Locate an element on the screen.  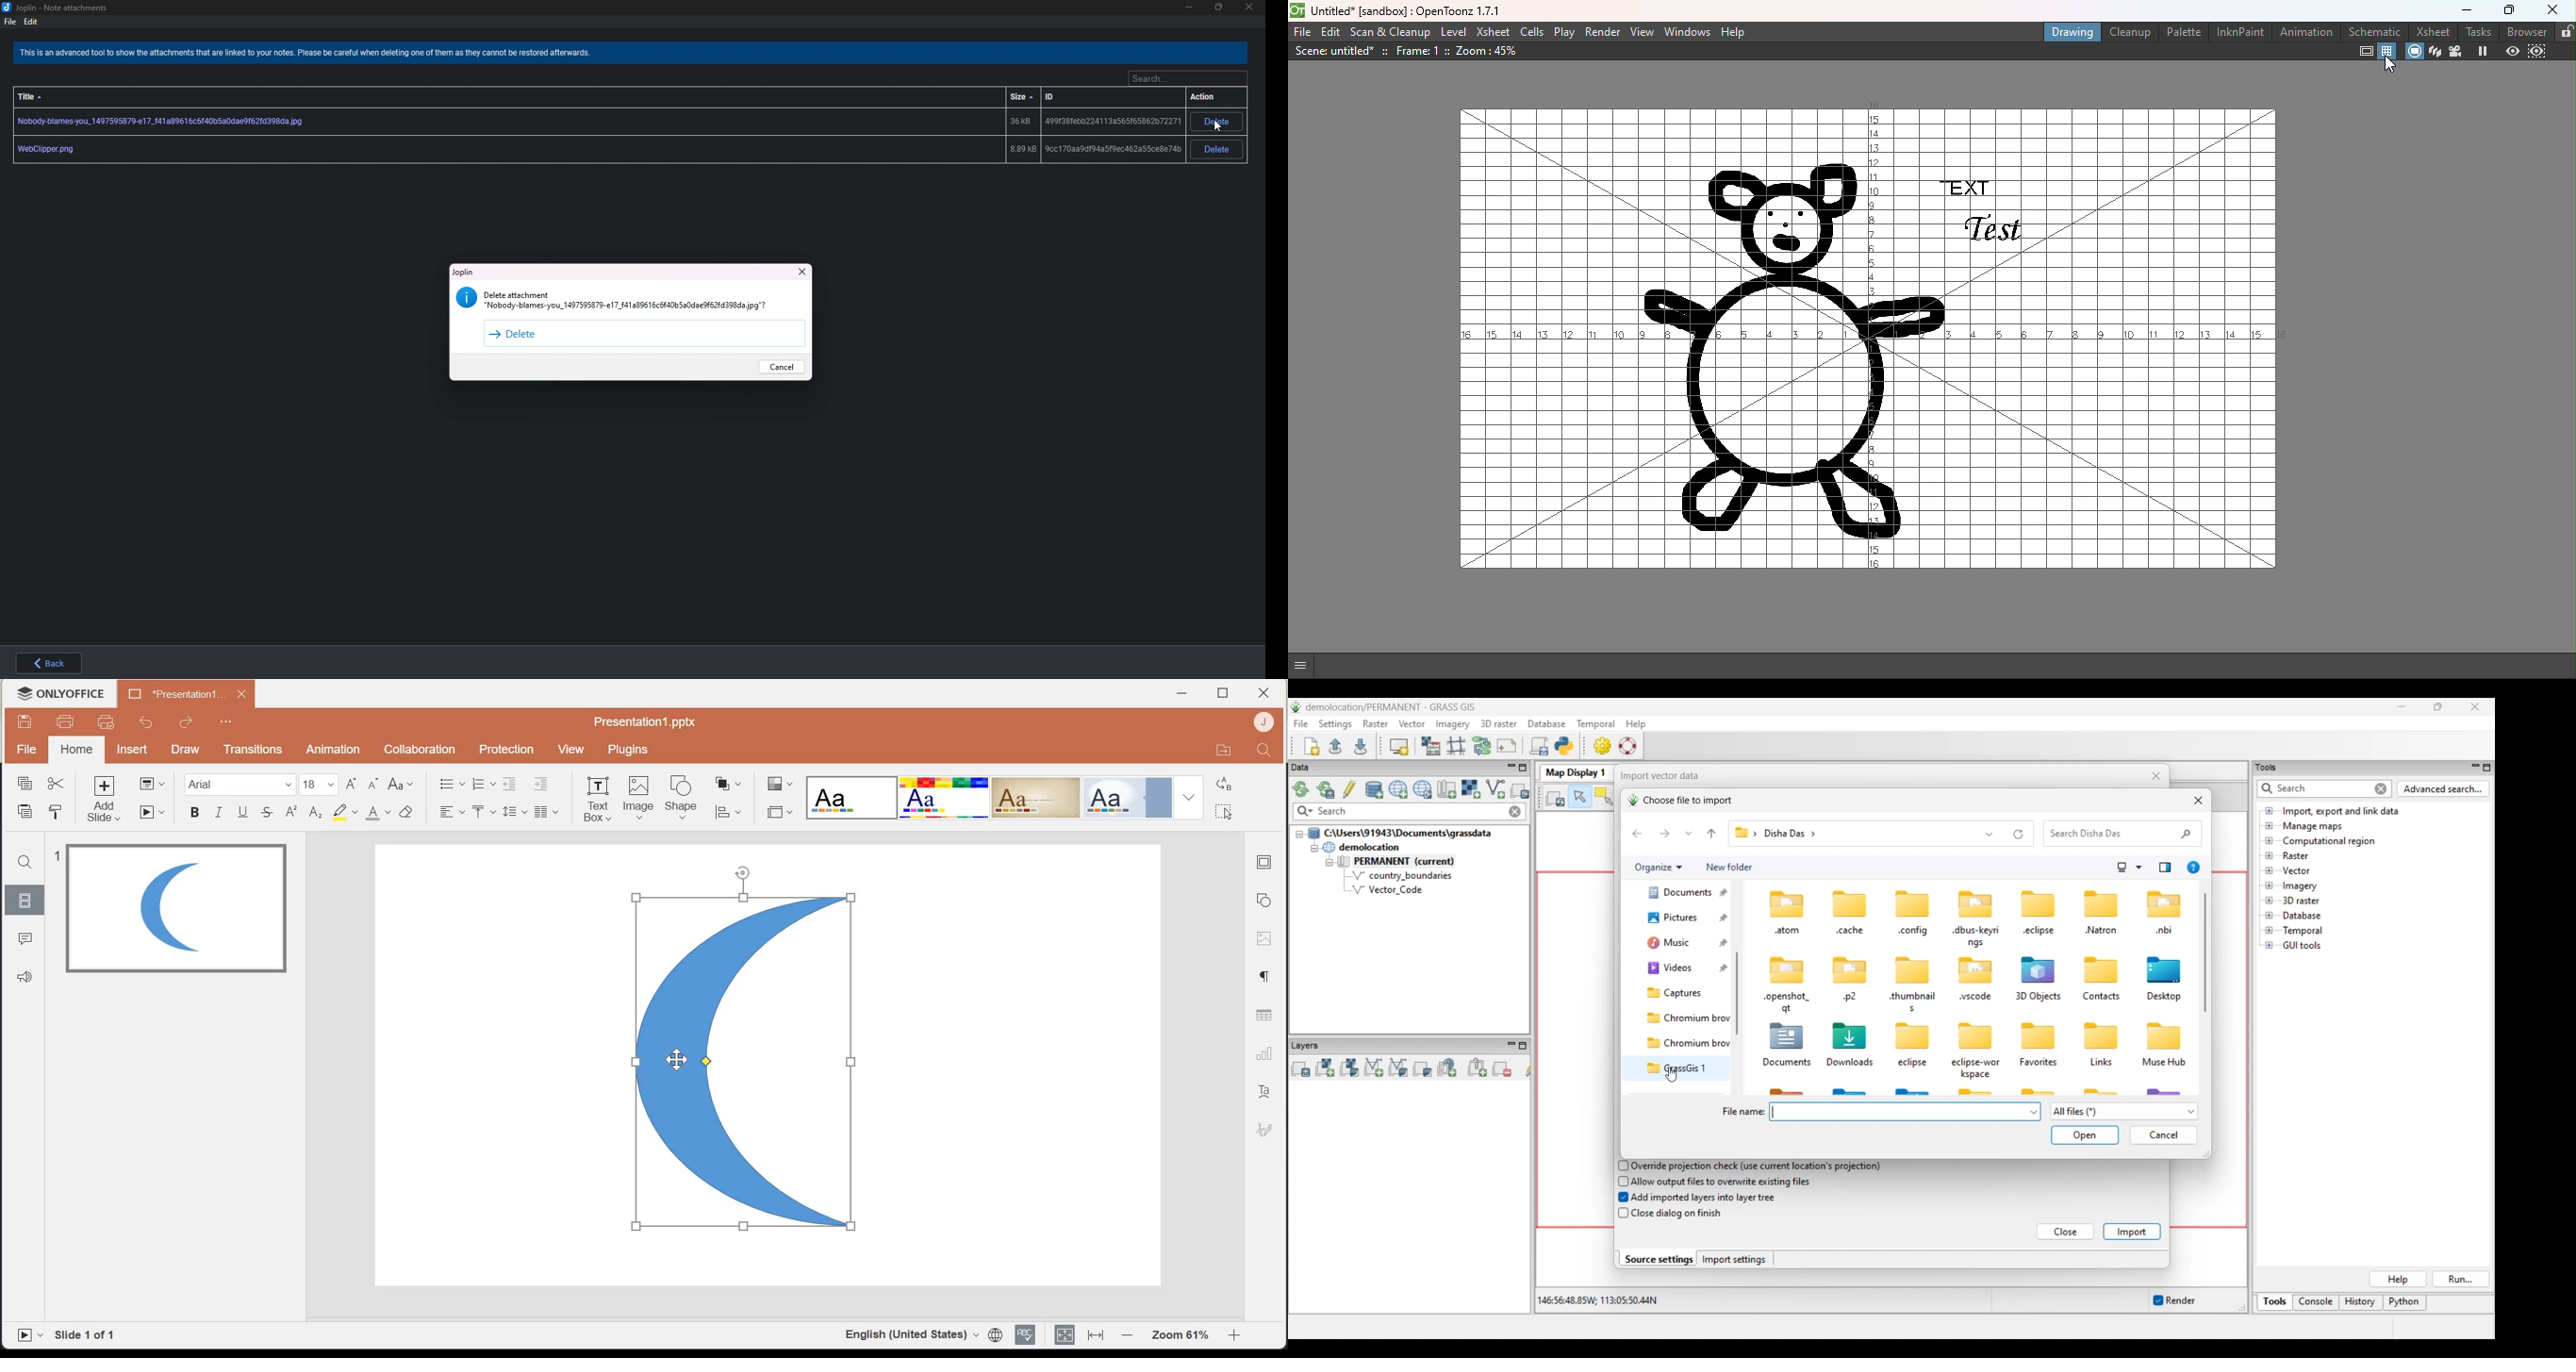
Start slideshow is located at coordinates (154, 813).